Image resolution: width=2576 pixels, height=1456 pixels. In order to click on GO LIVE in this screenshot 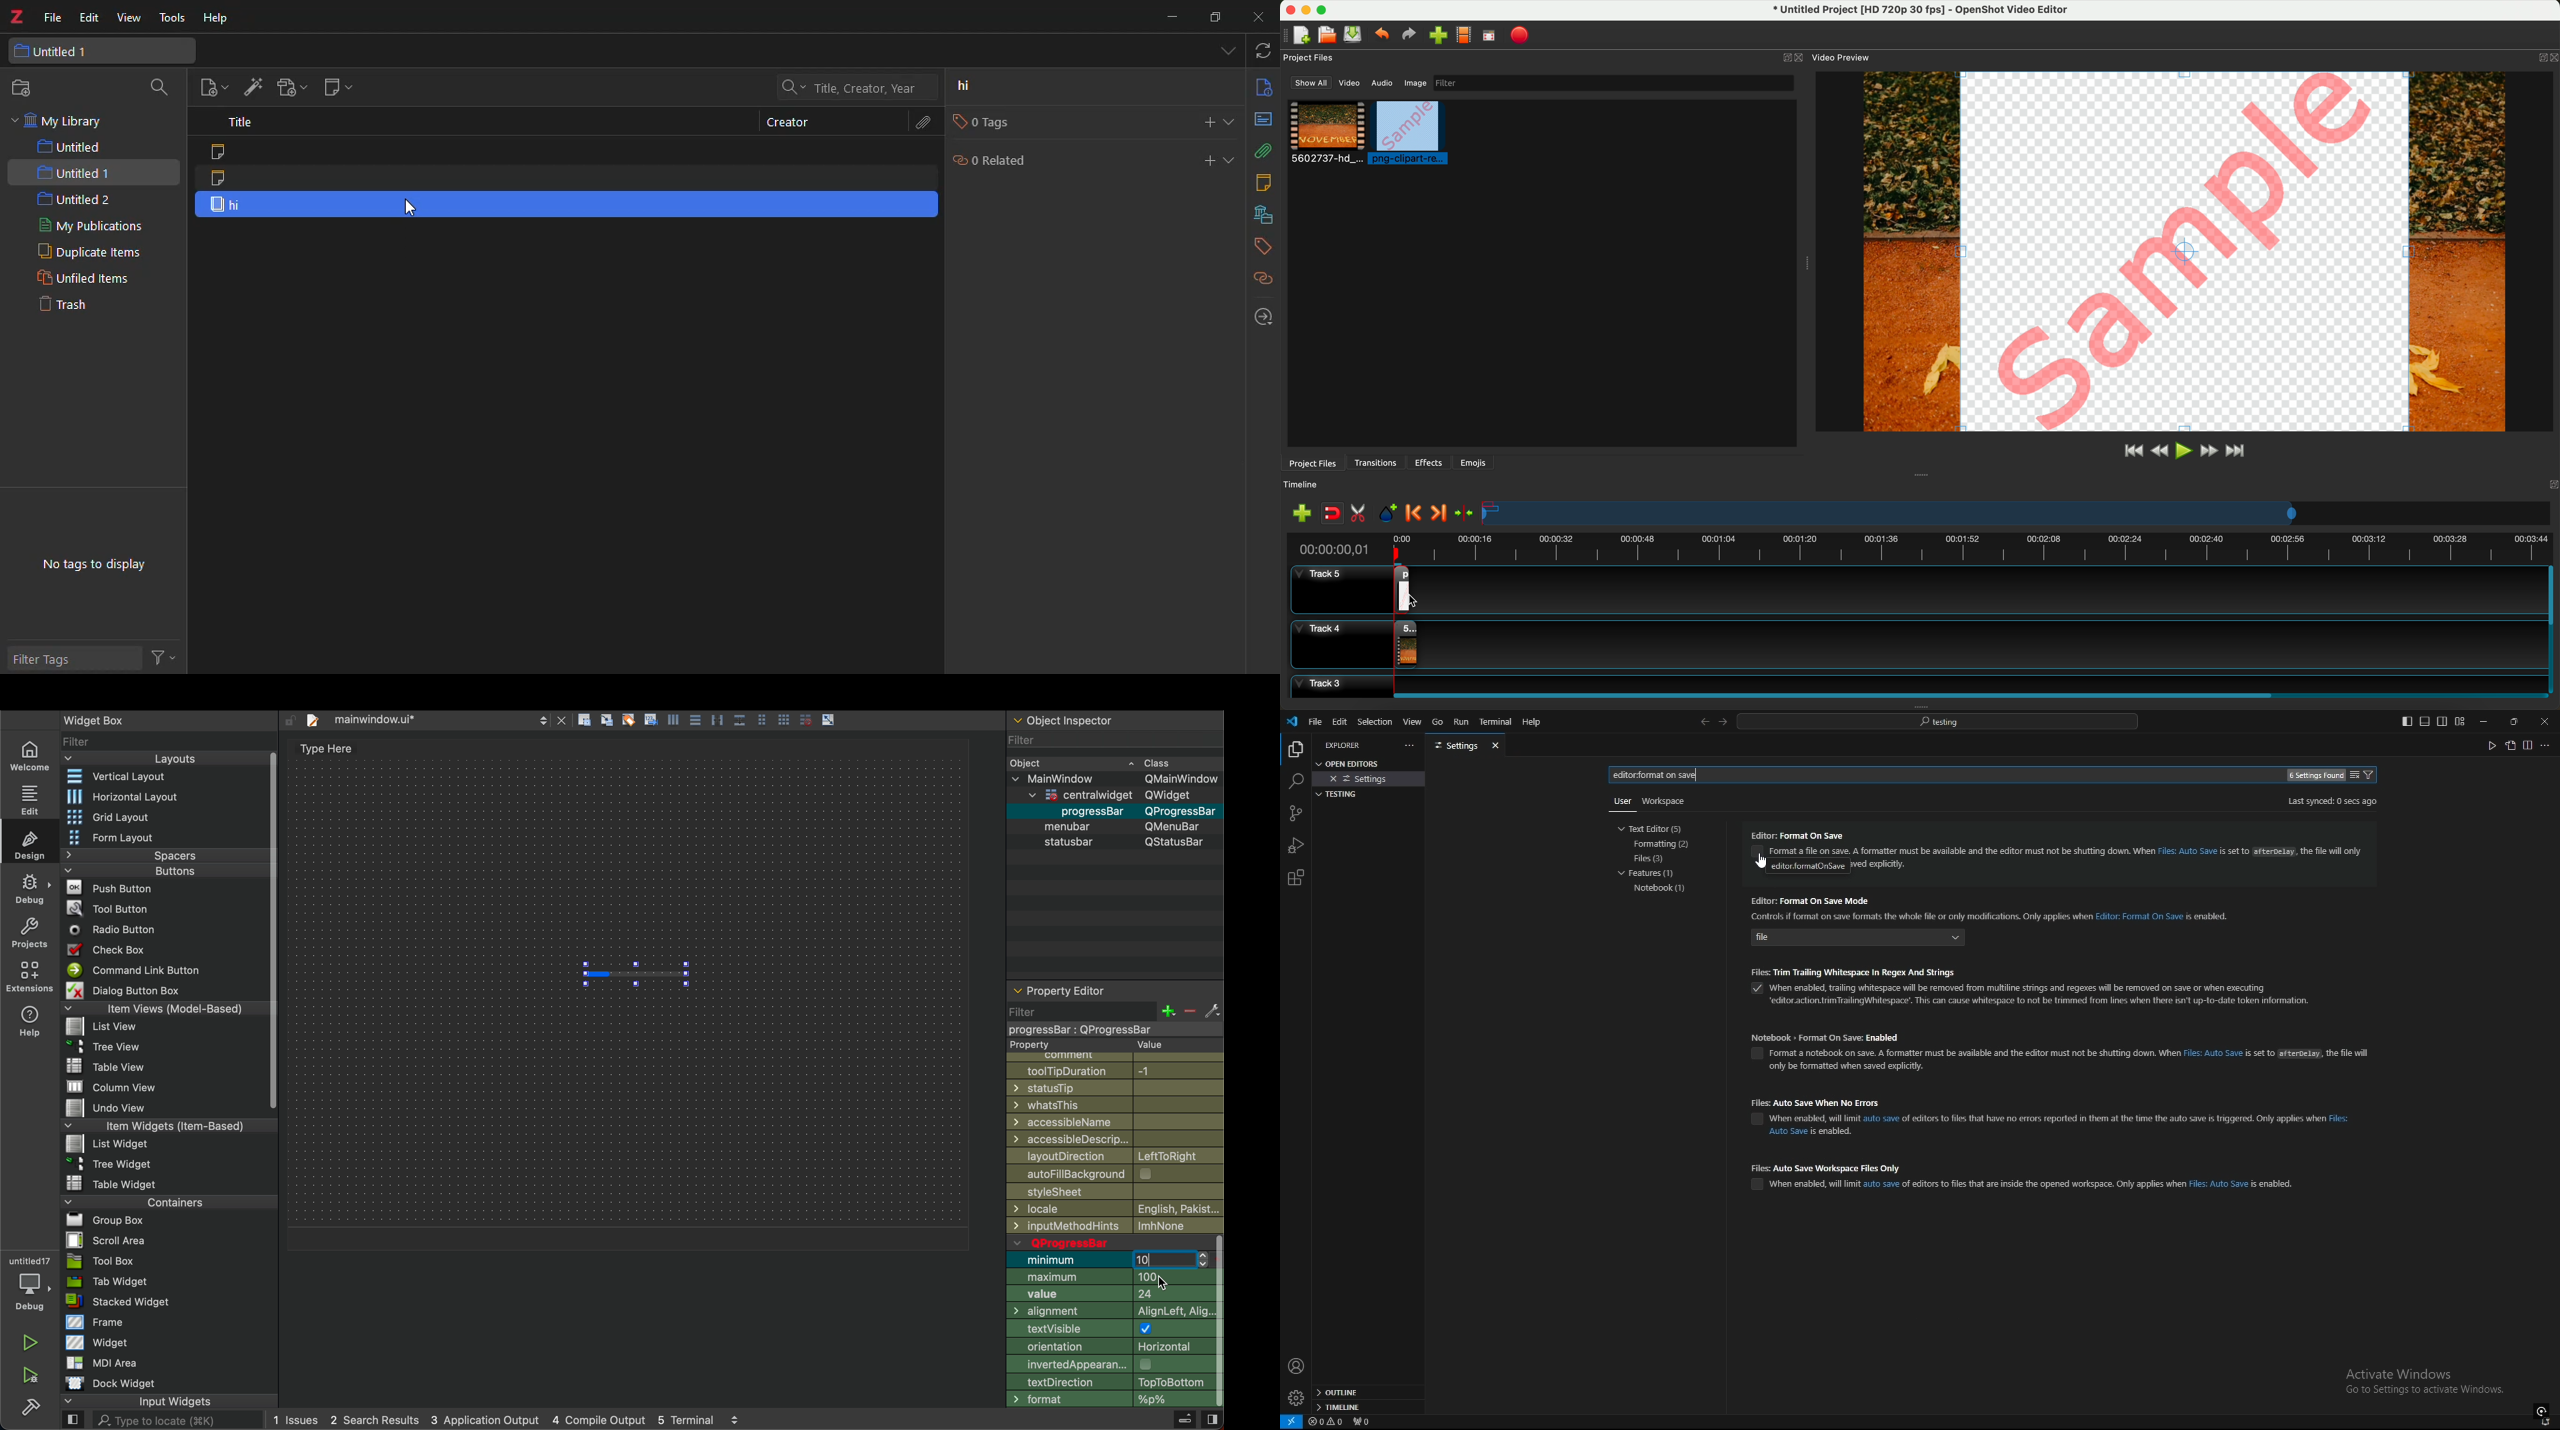, I will do `click(2542, 1410)`.